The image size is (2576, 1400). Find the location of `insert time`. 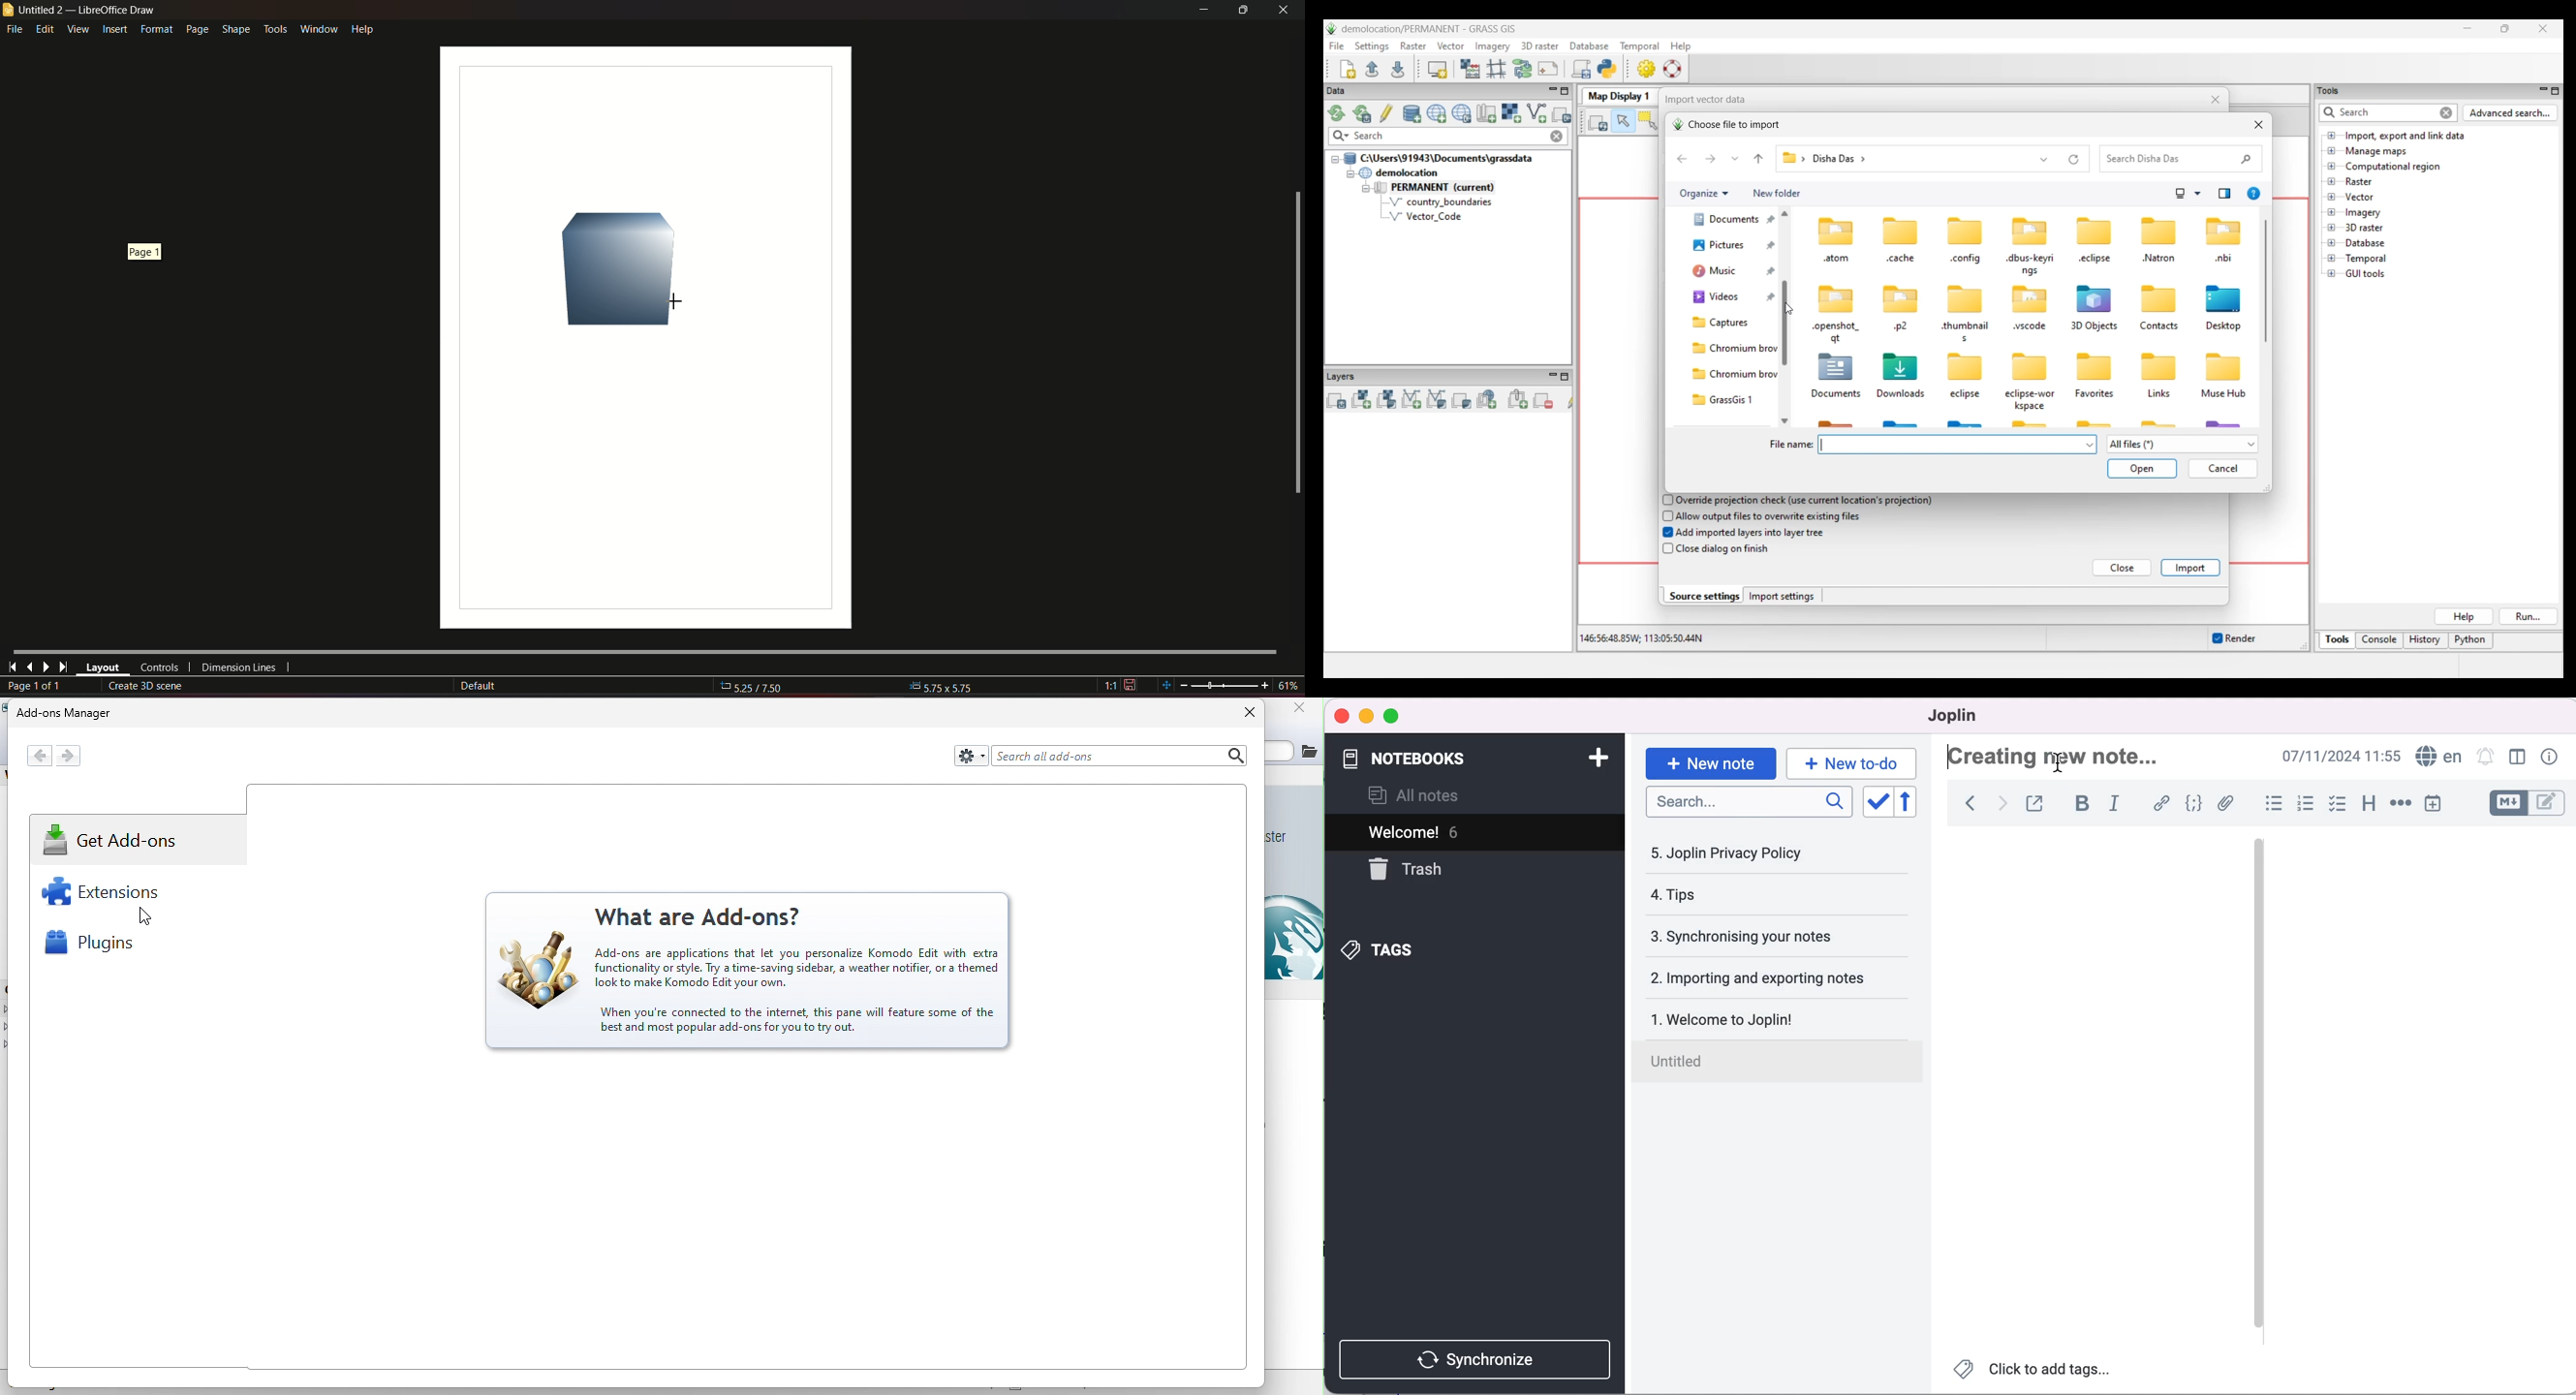

insert time is located at coordinates (2441, 803).